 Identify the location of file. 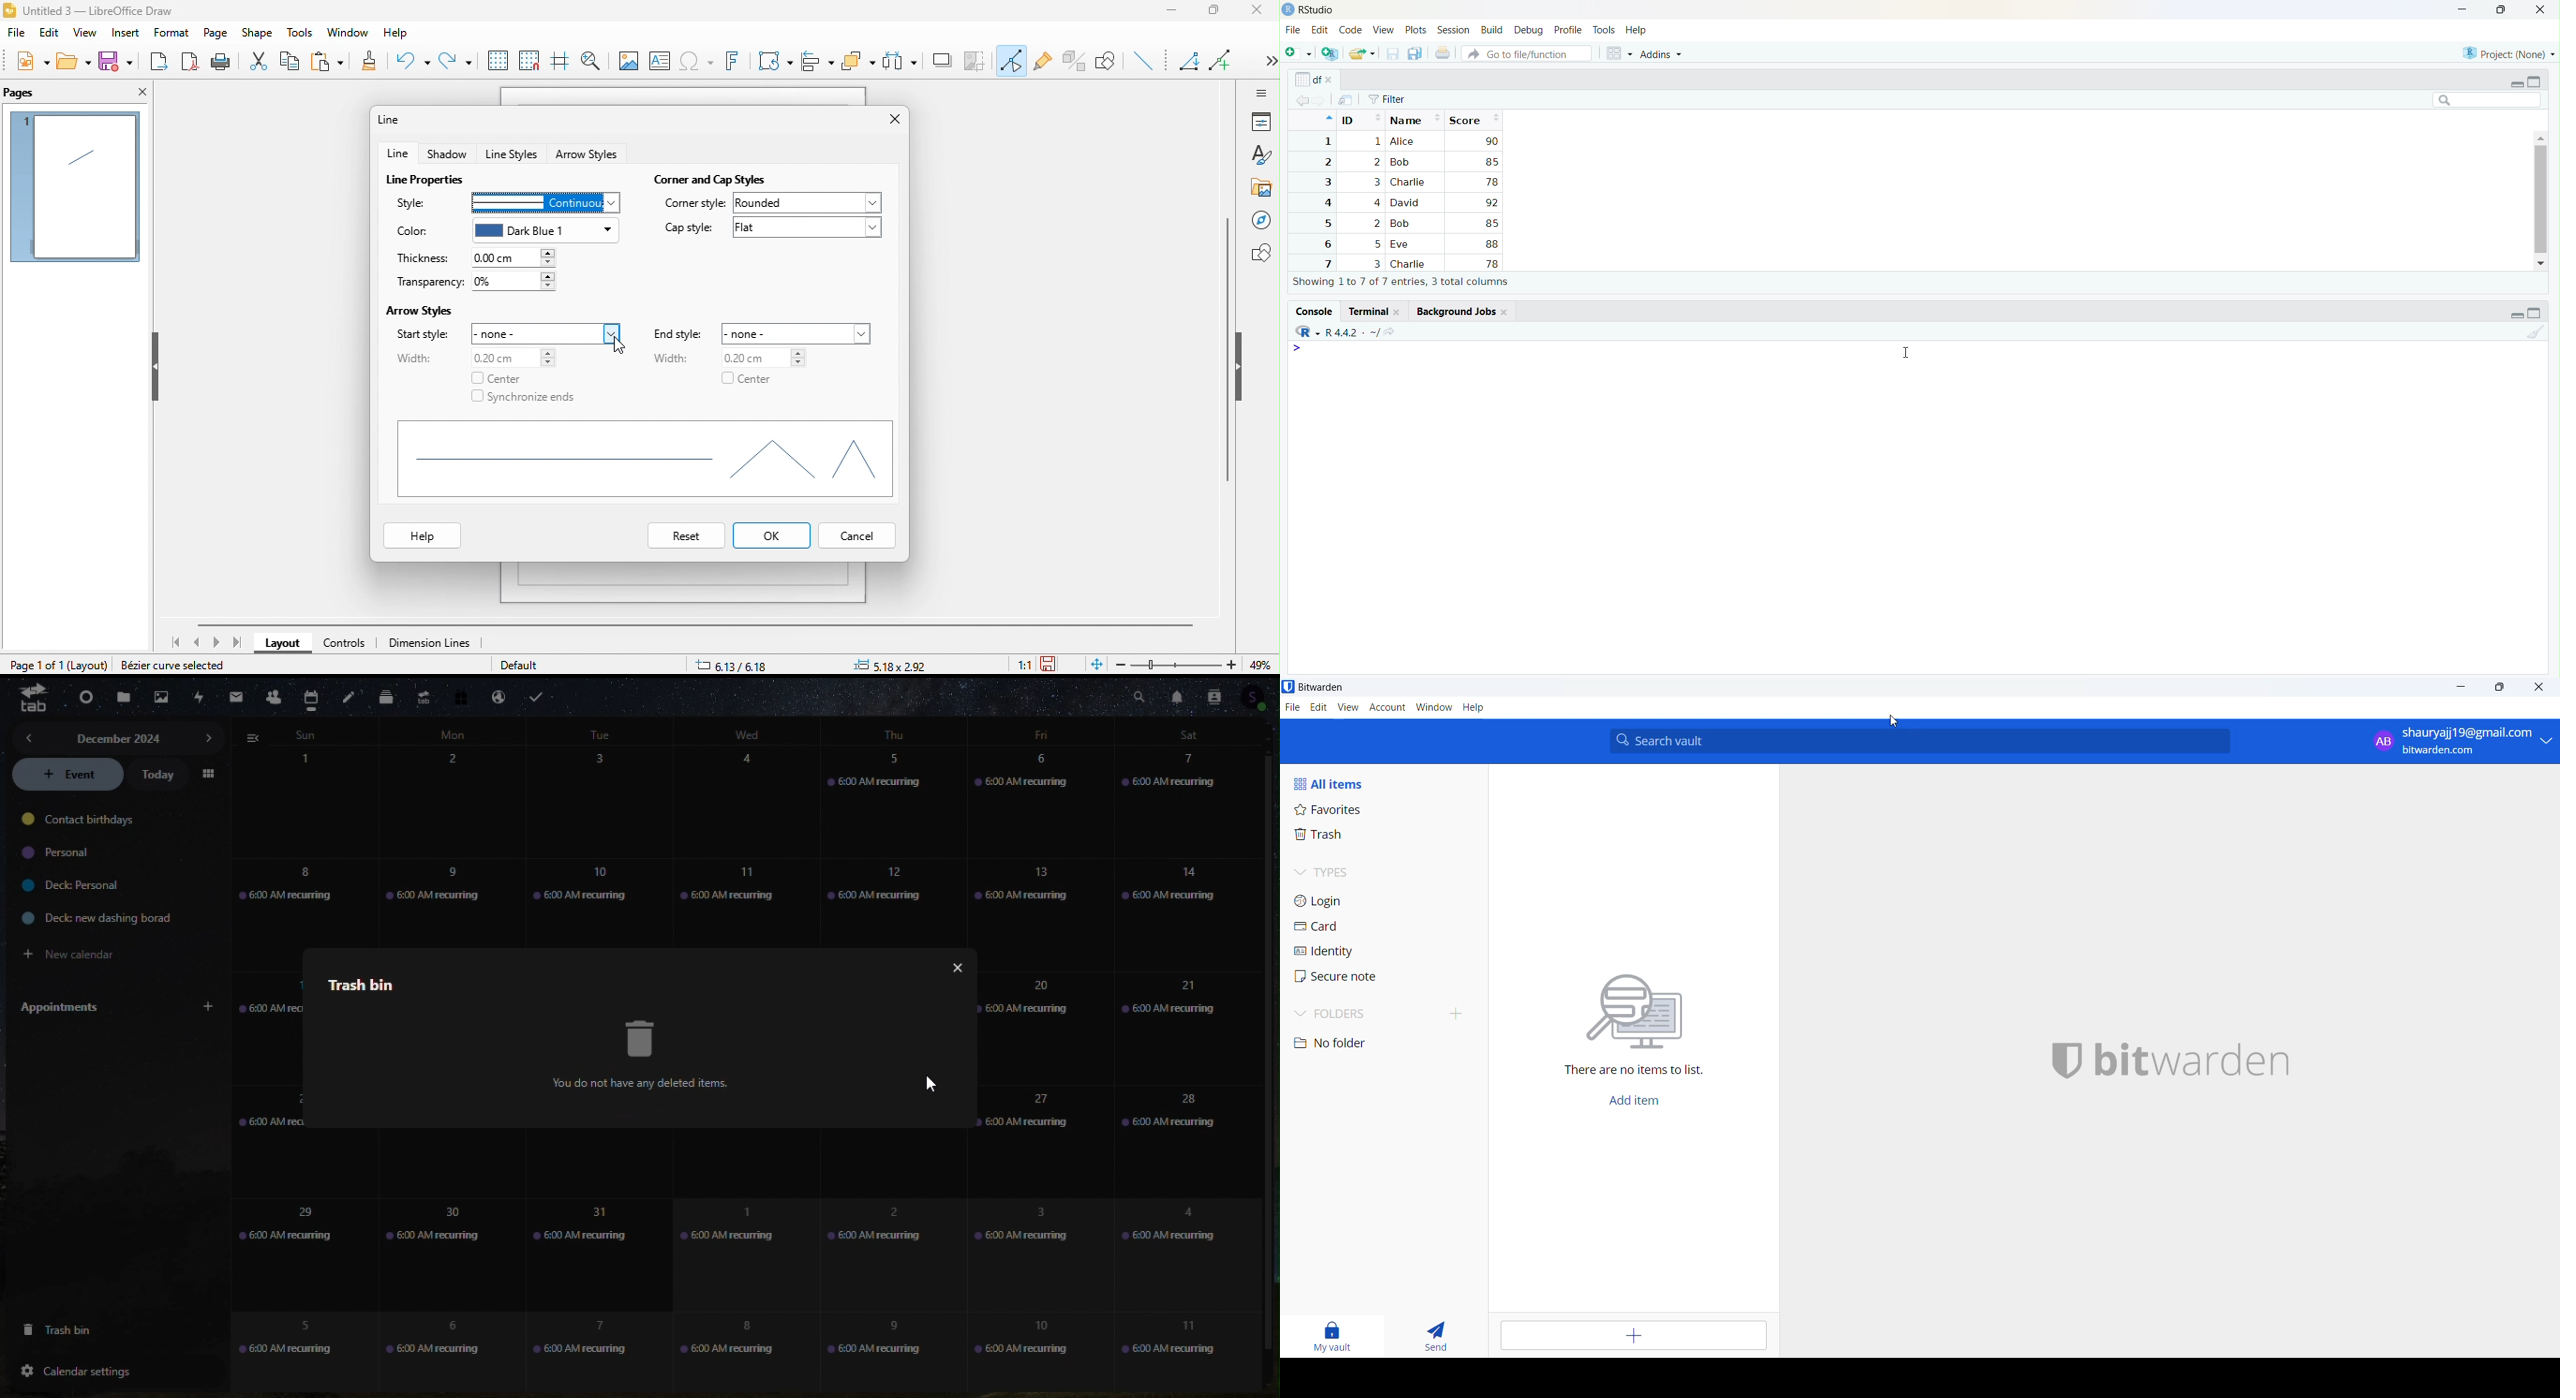
(1346, 100).